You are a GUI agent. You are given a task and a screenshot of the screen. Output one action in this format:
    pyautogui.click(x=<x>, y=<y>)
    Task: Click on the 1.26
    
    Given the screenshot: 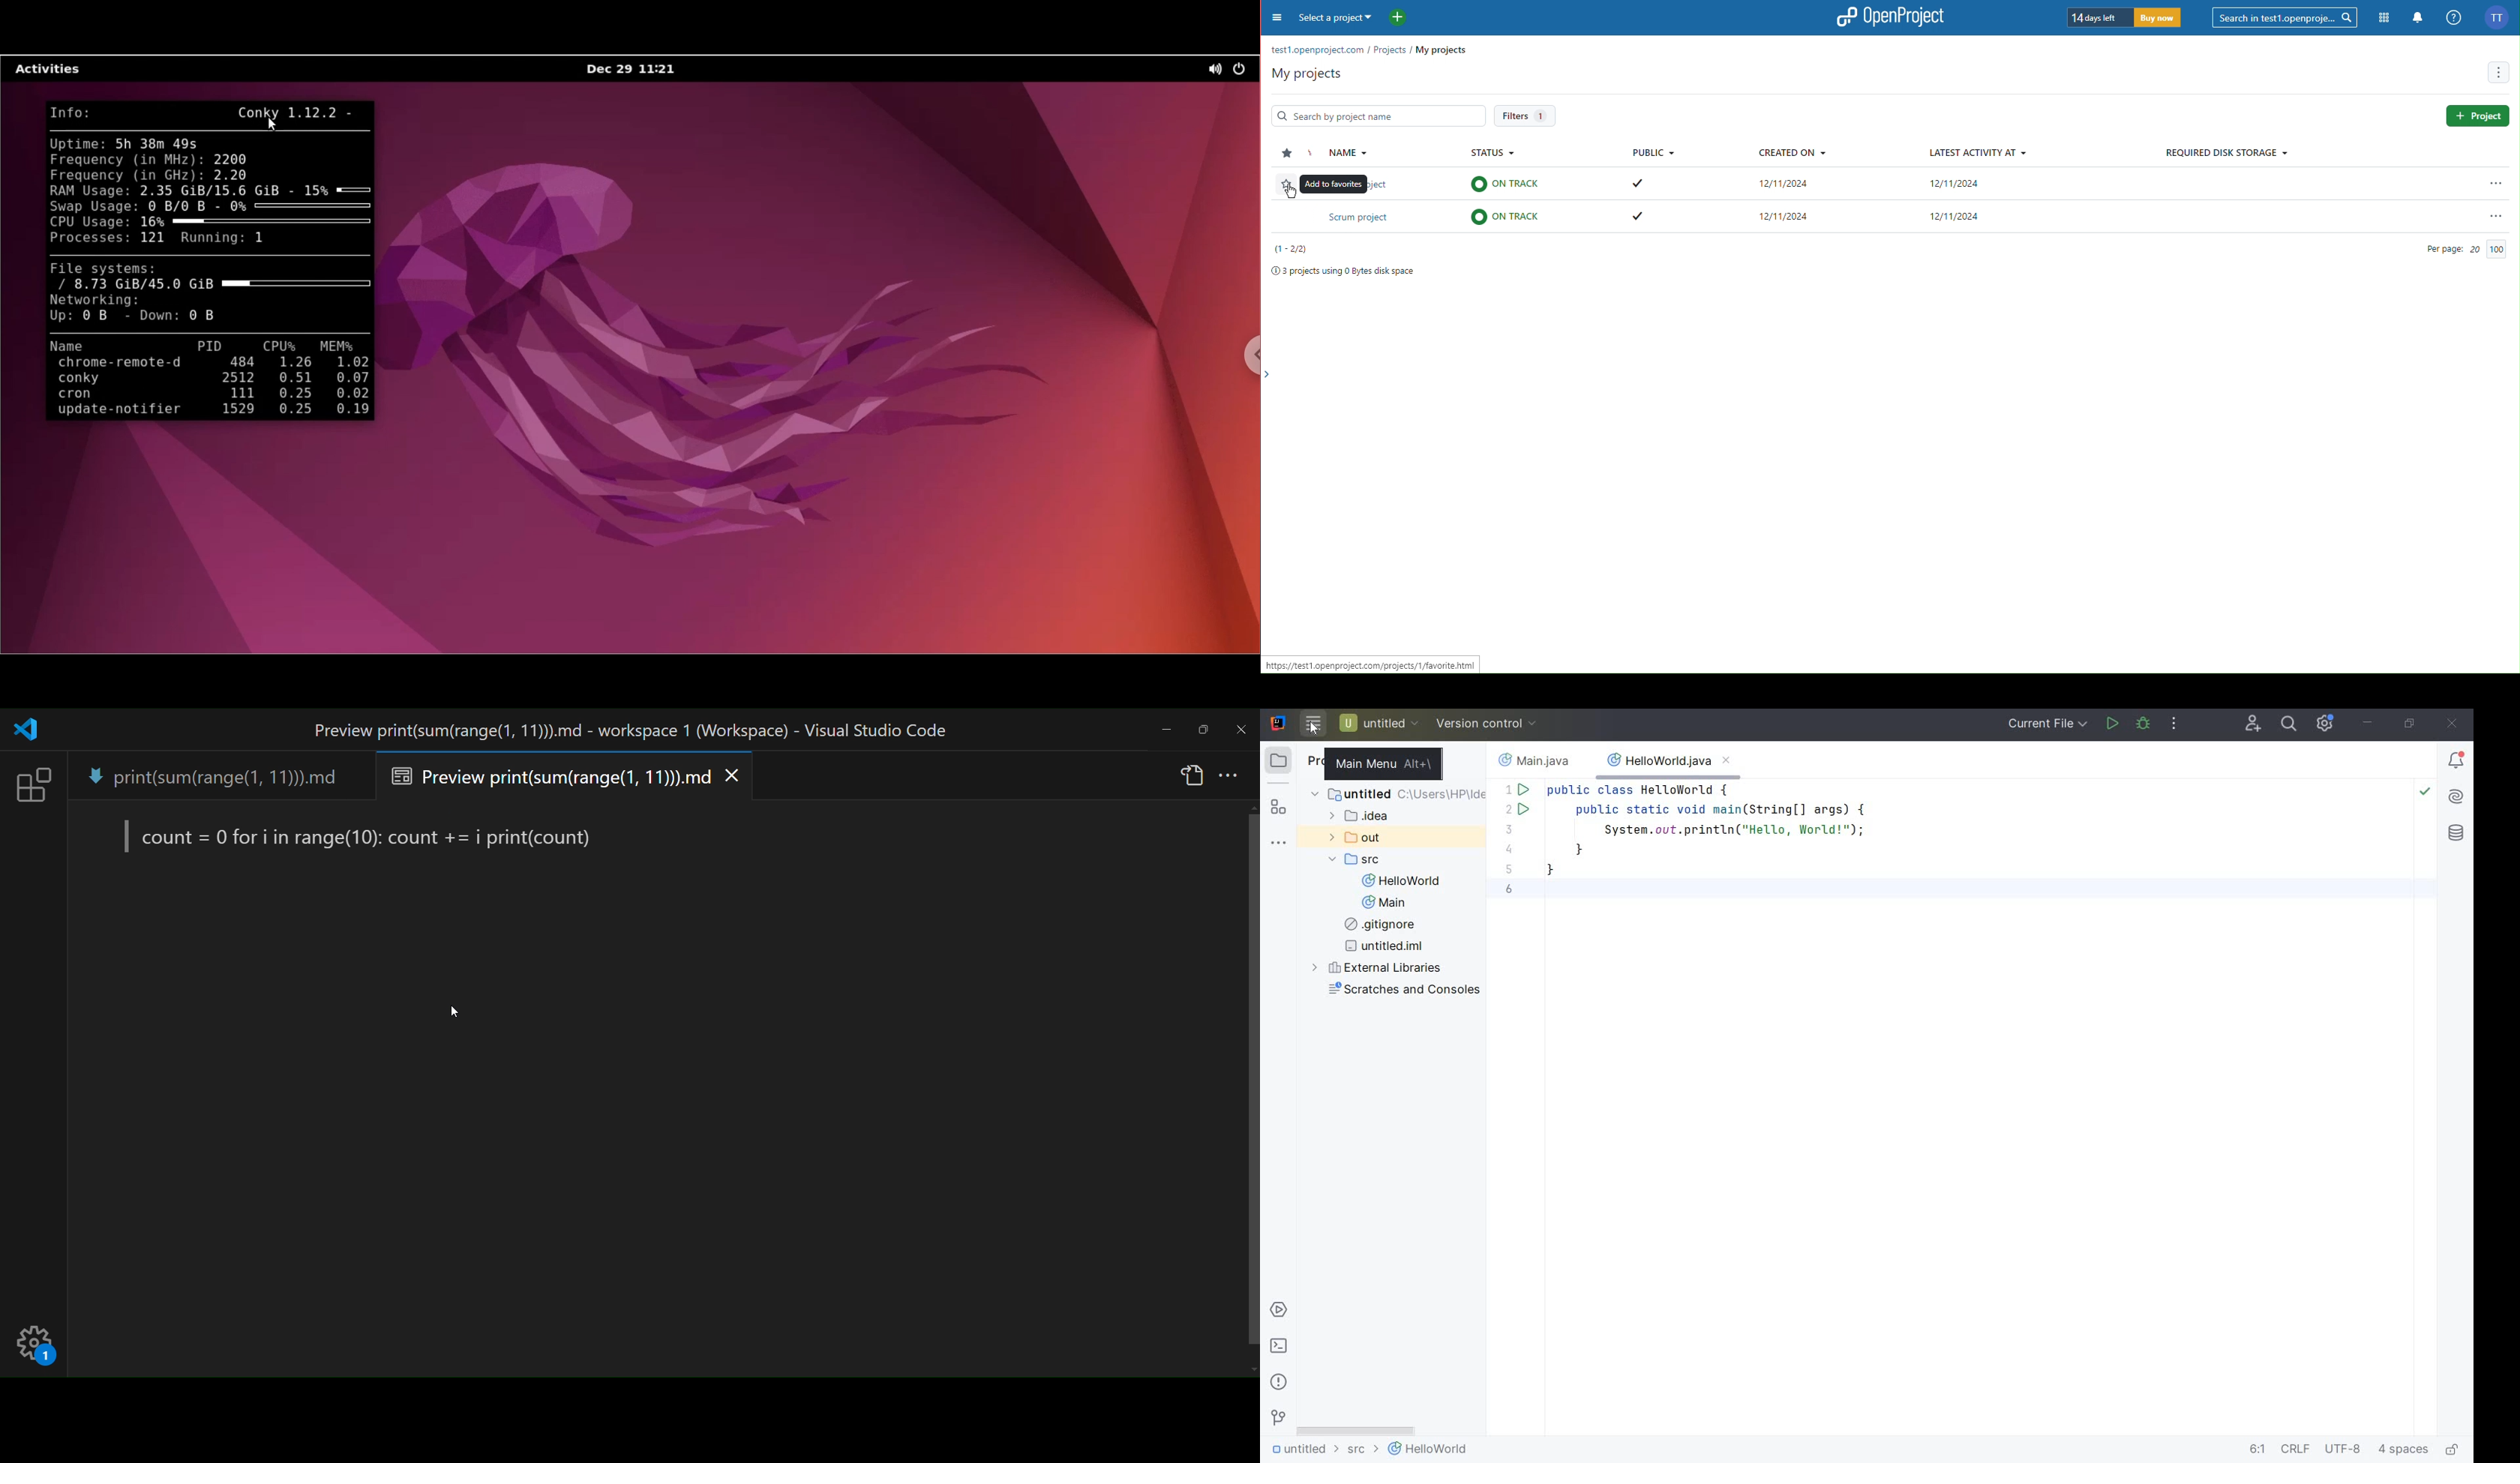 What is the action you would take?
    pyautogui.click(x=293, y=363)
    